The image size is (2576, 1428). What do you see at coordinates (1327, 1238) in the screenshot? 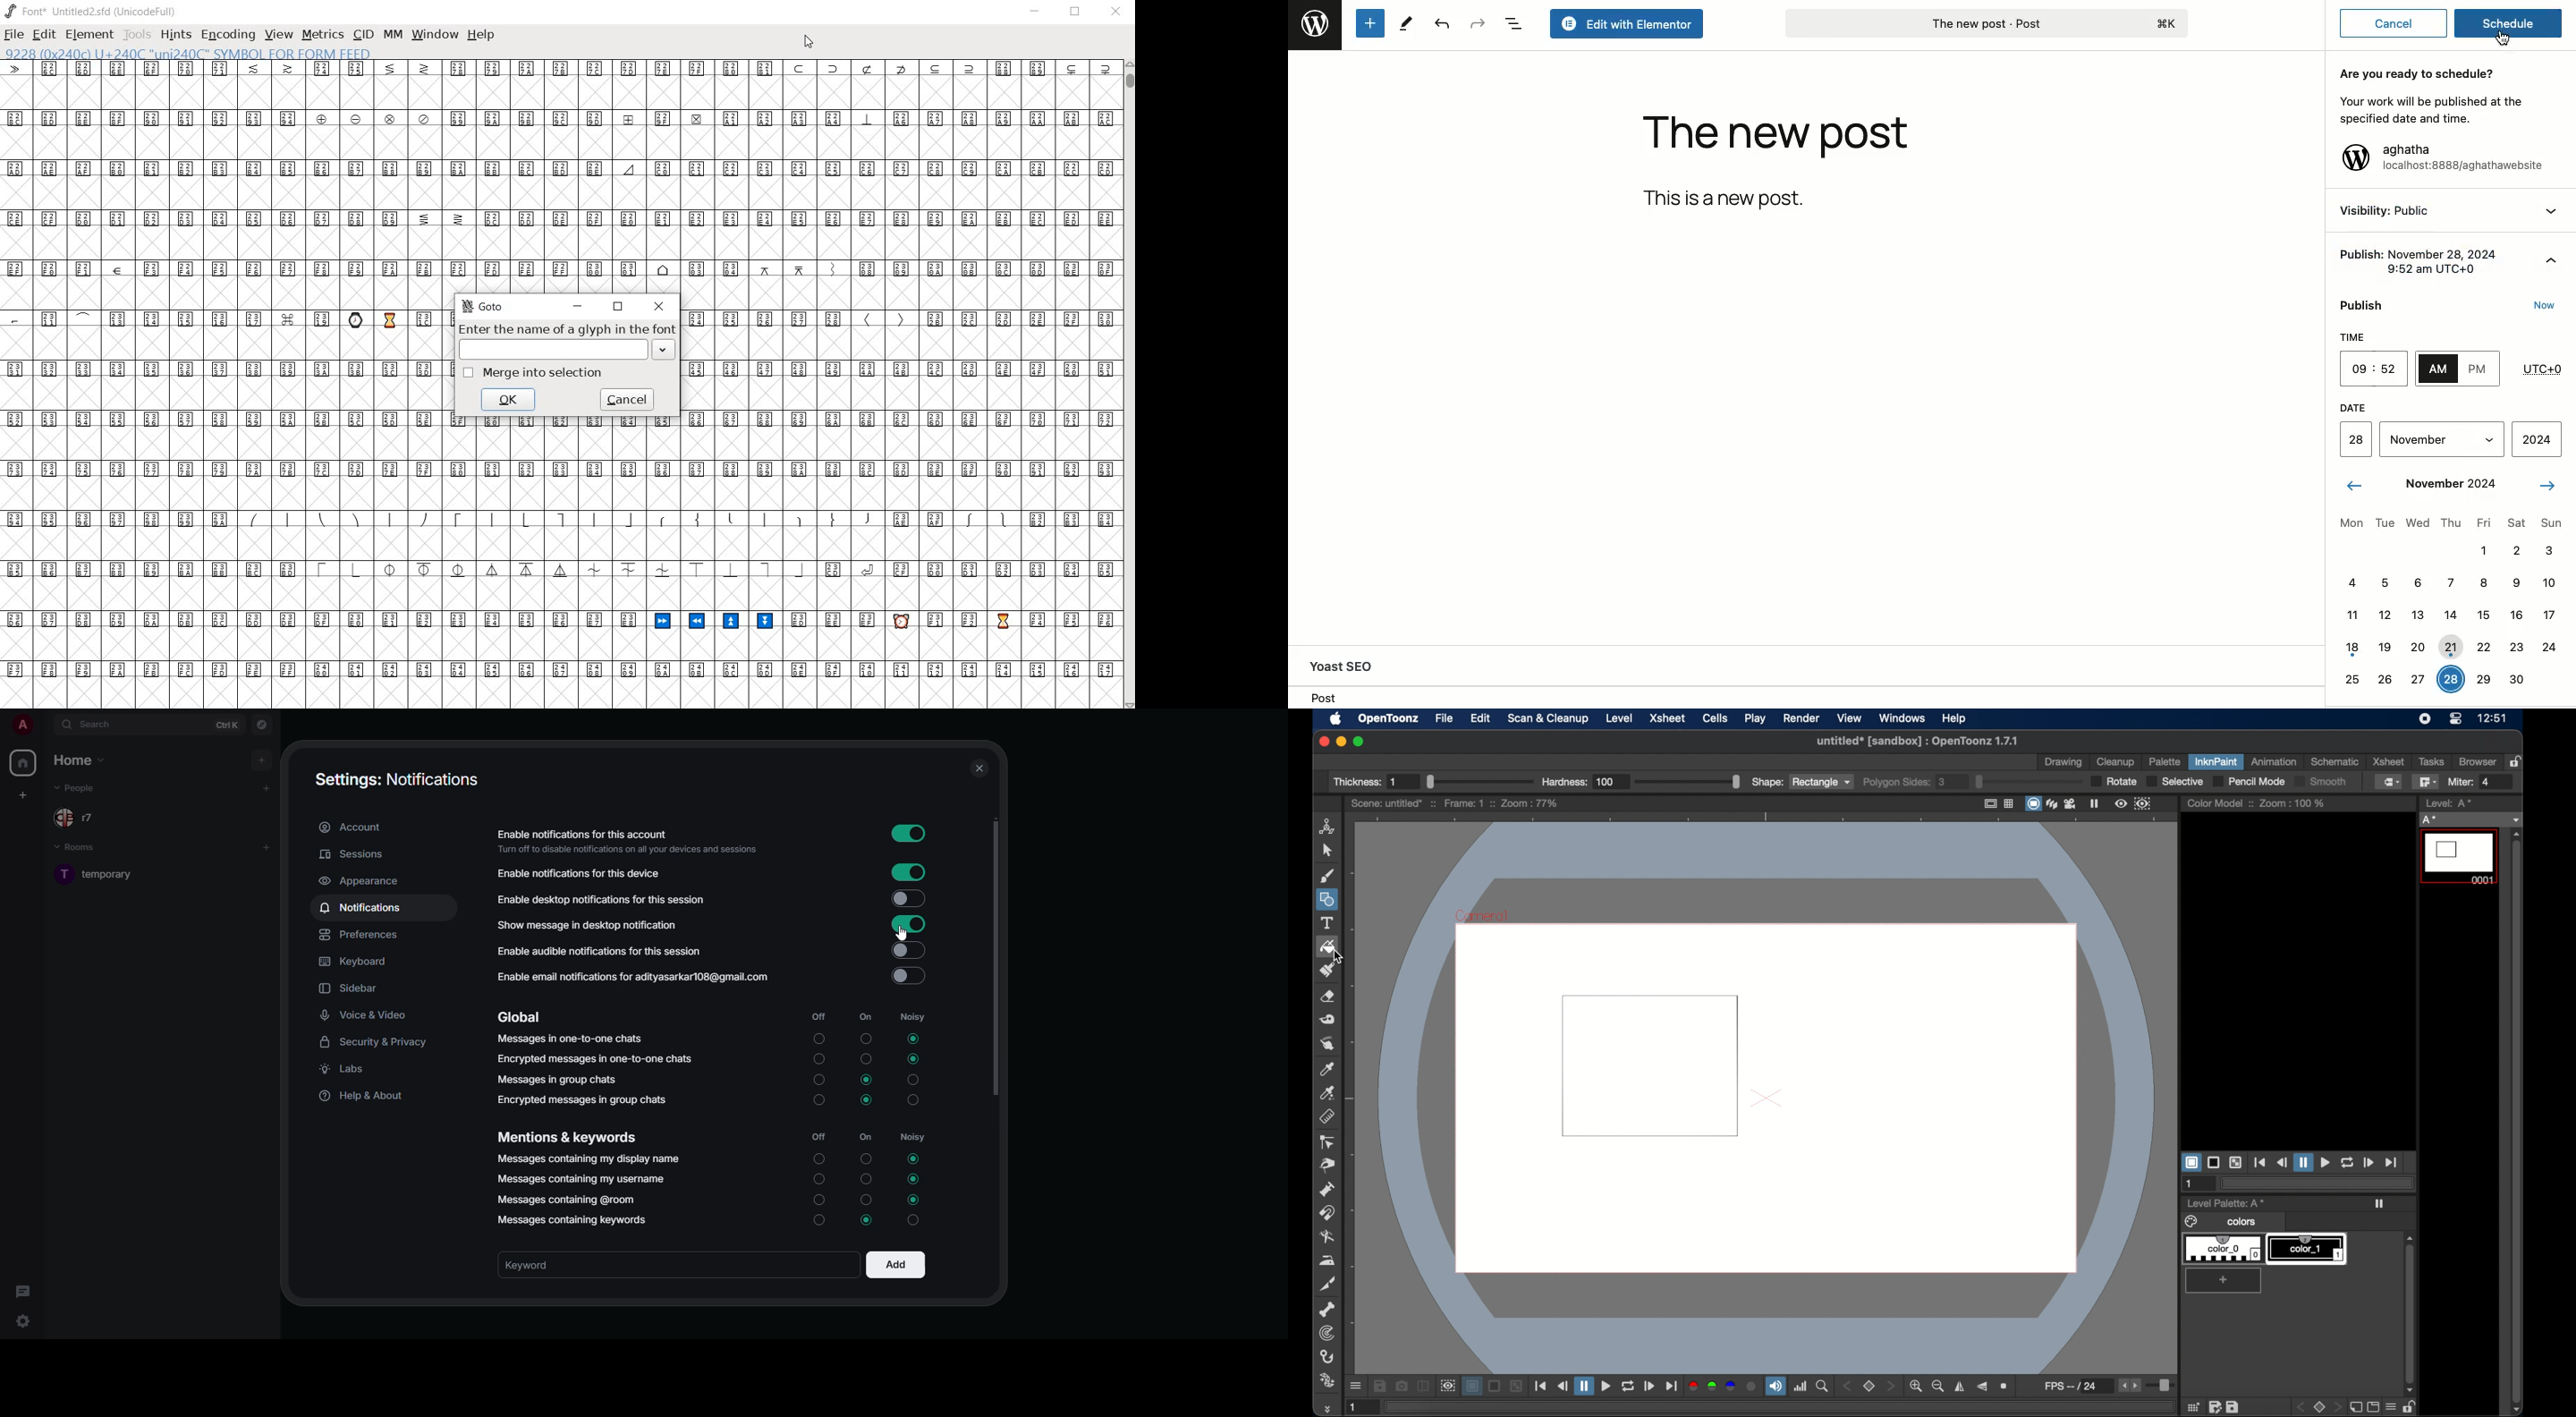
I see `blender tool` at bounding box center [1327, 1238].